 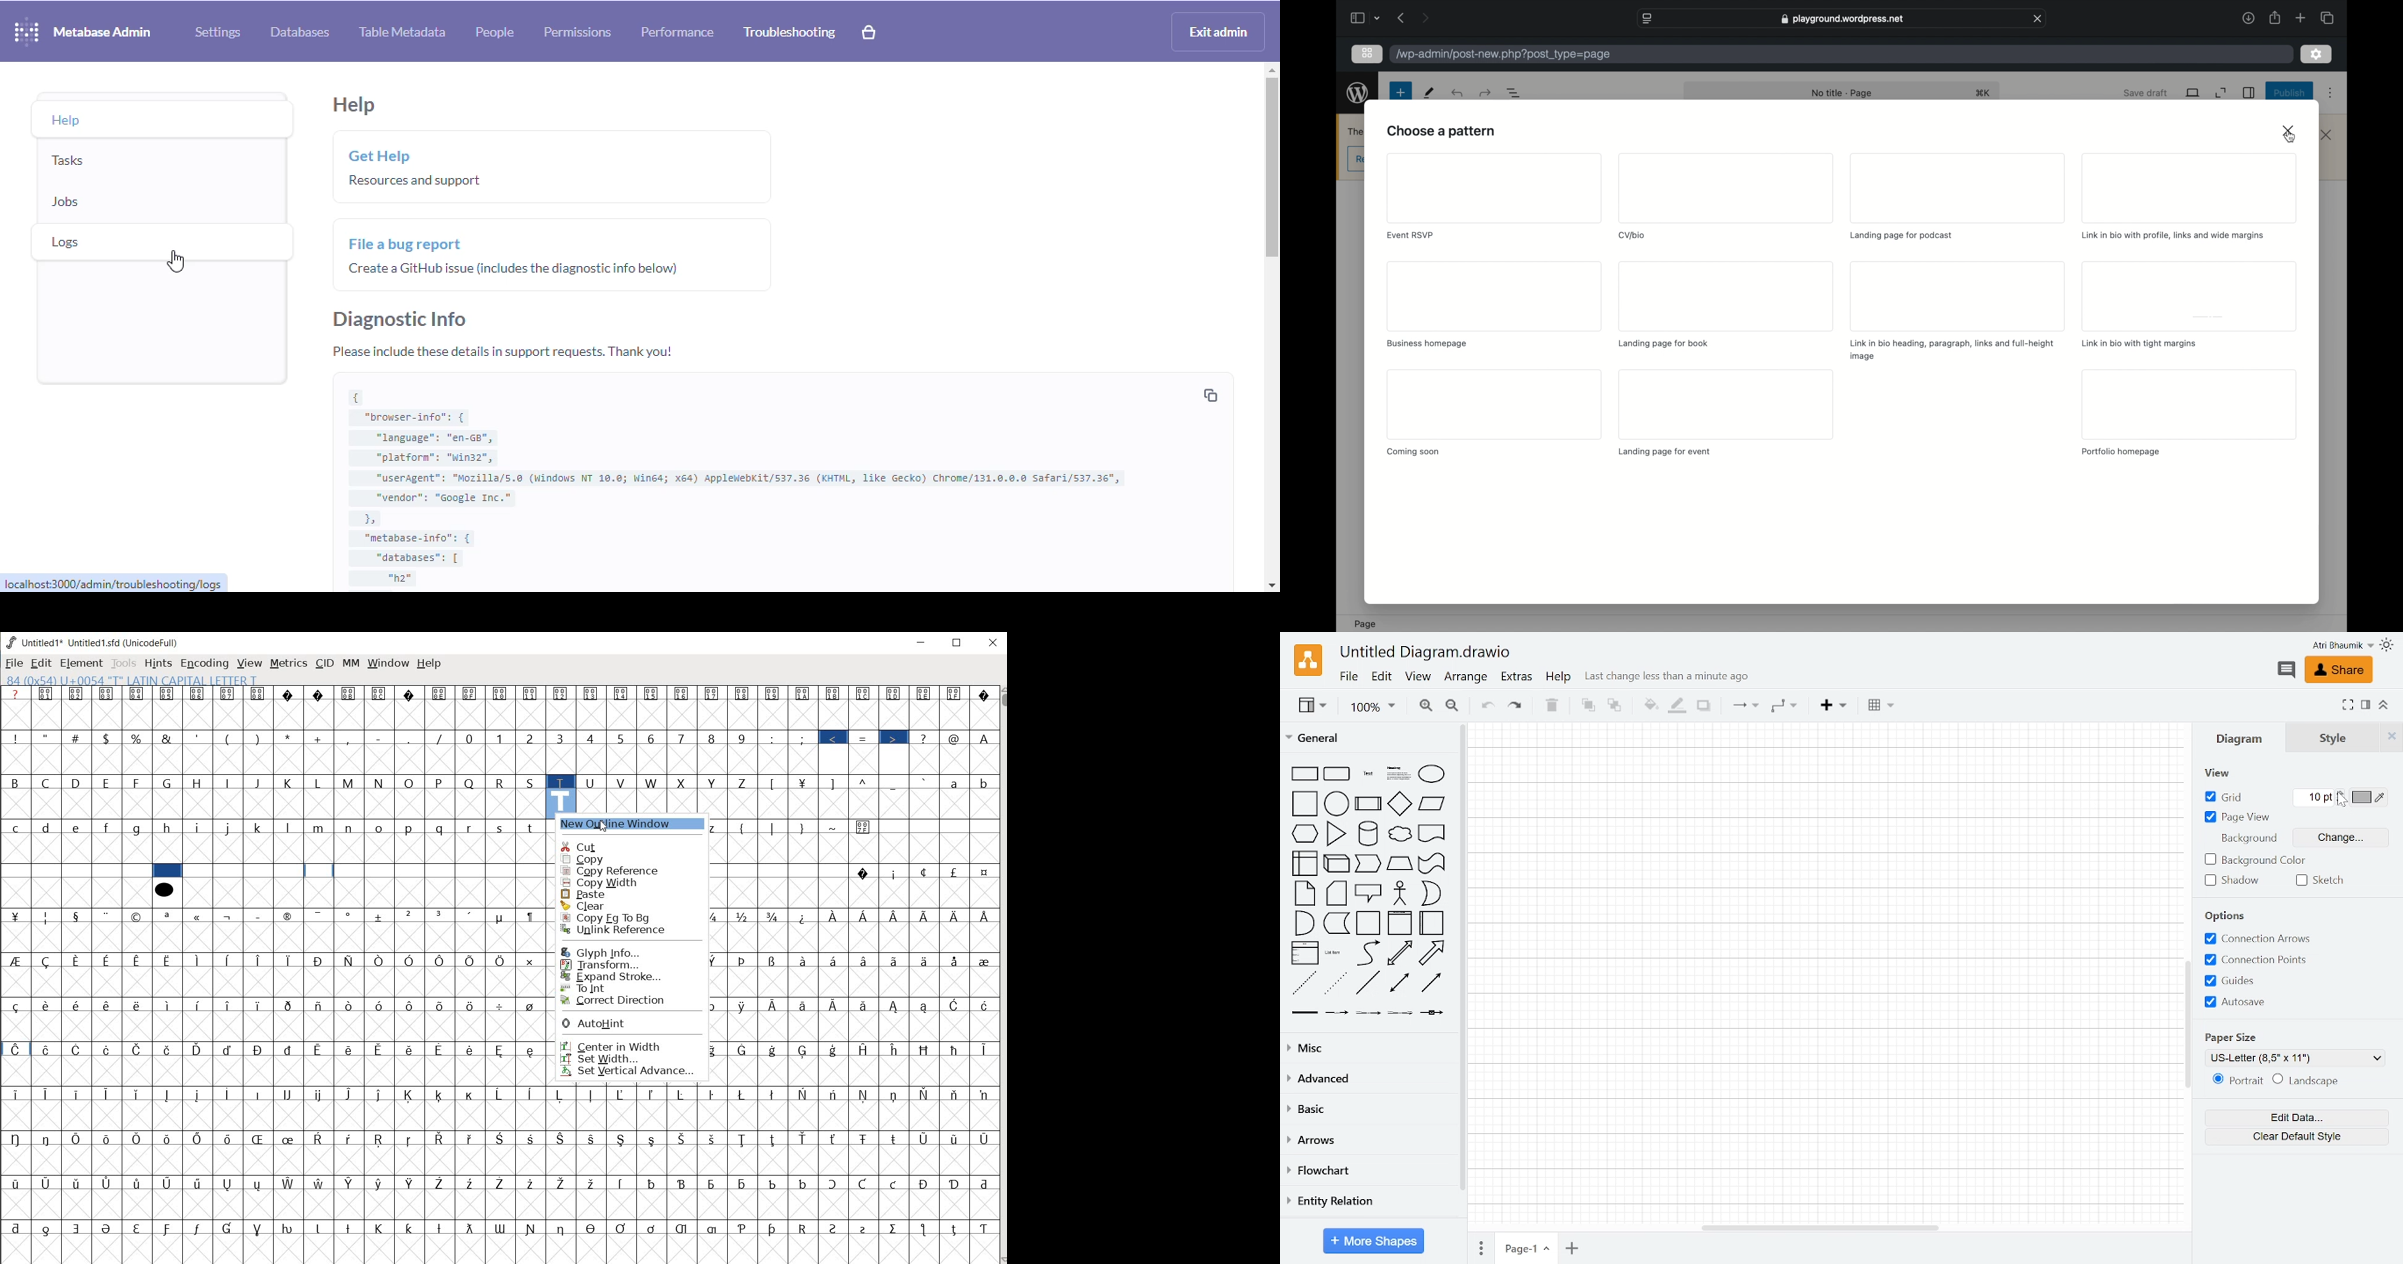 What do you see at coordinates (15, 827) in the screenshot?
I see `c` at bounding box center [15, 827].